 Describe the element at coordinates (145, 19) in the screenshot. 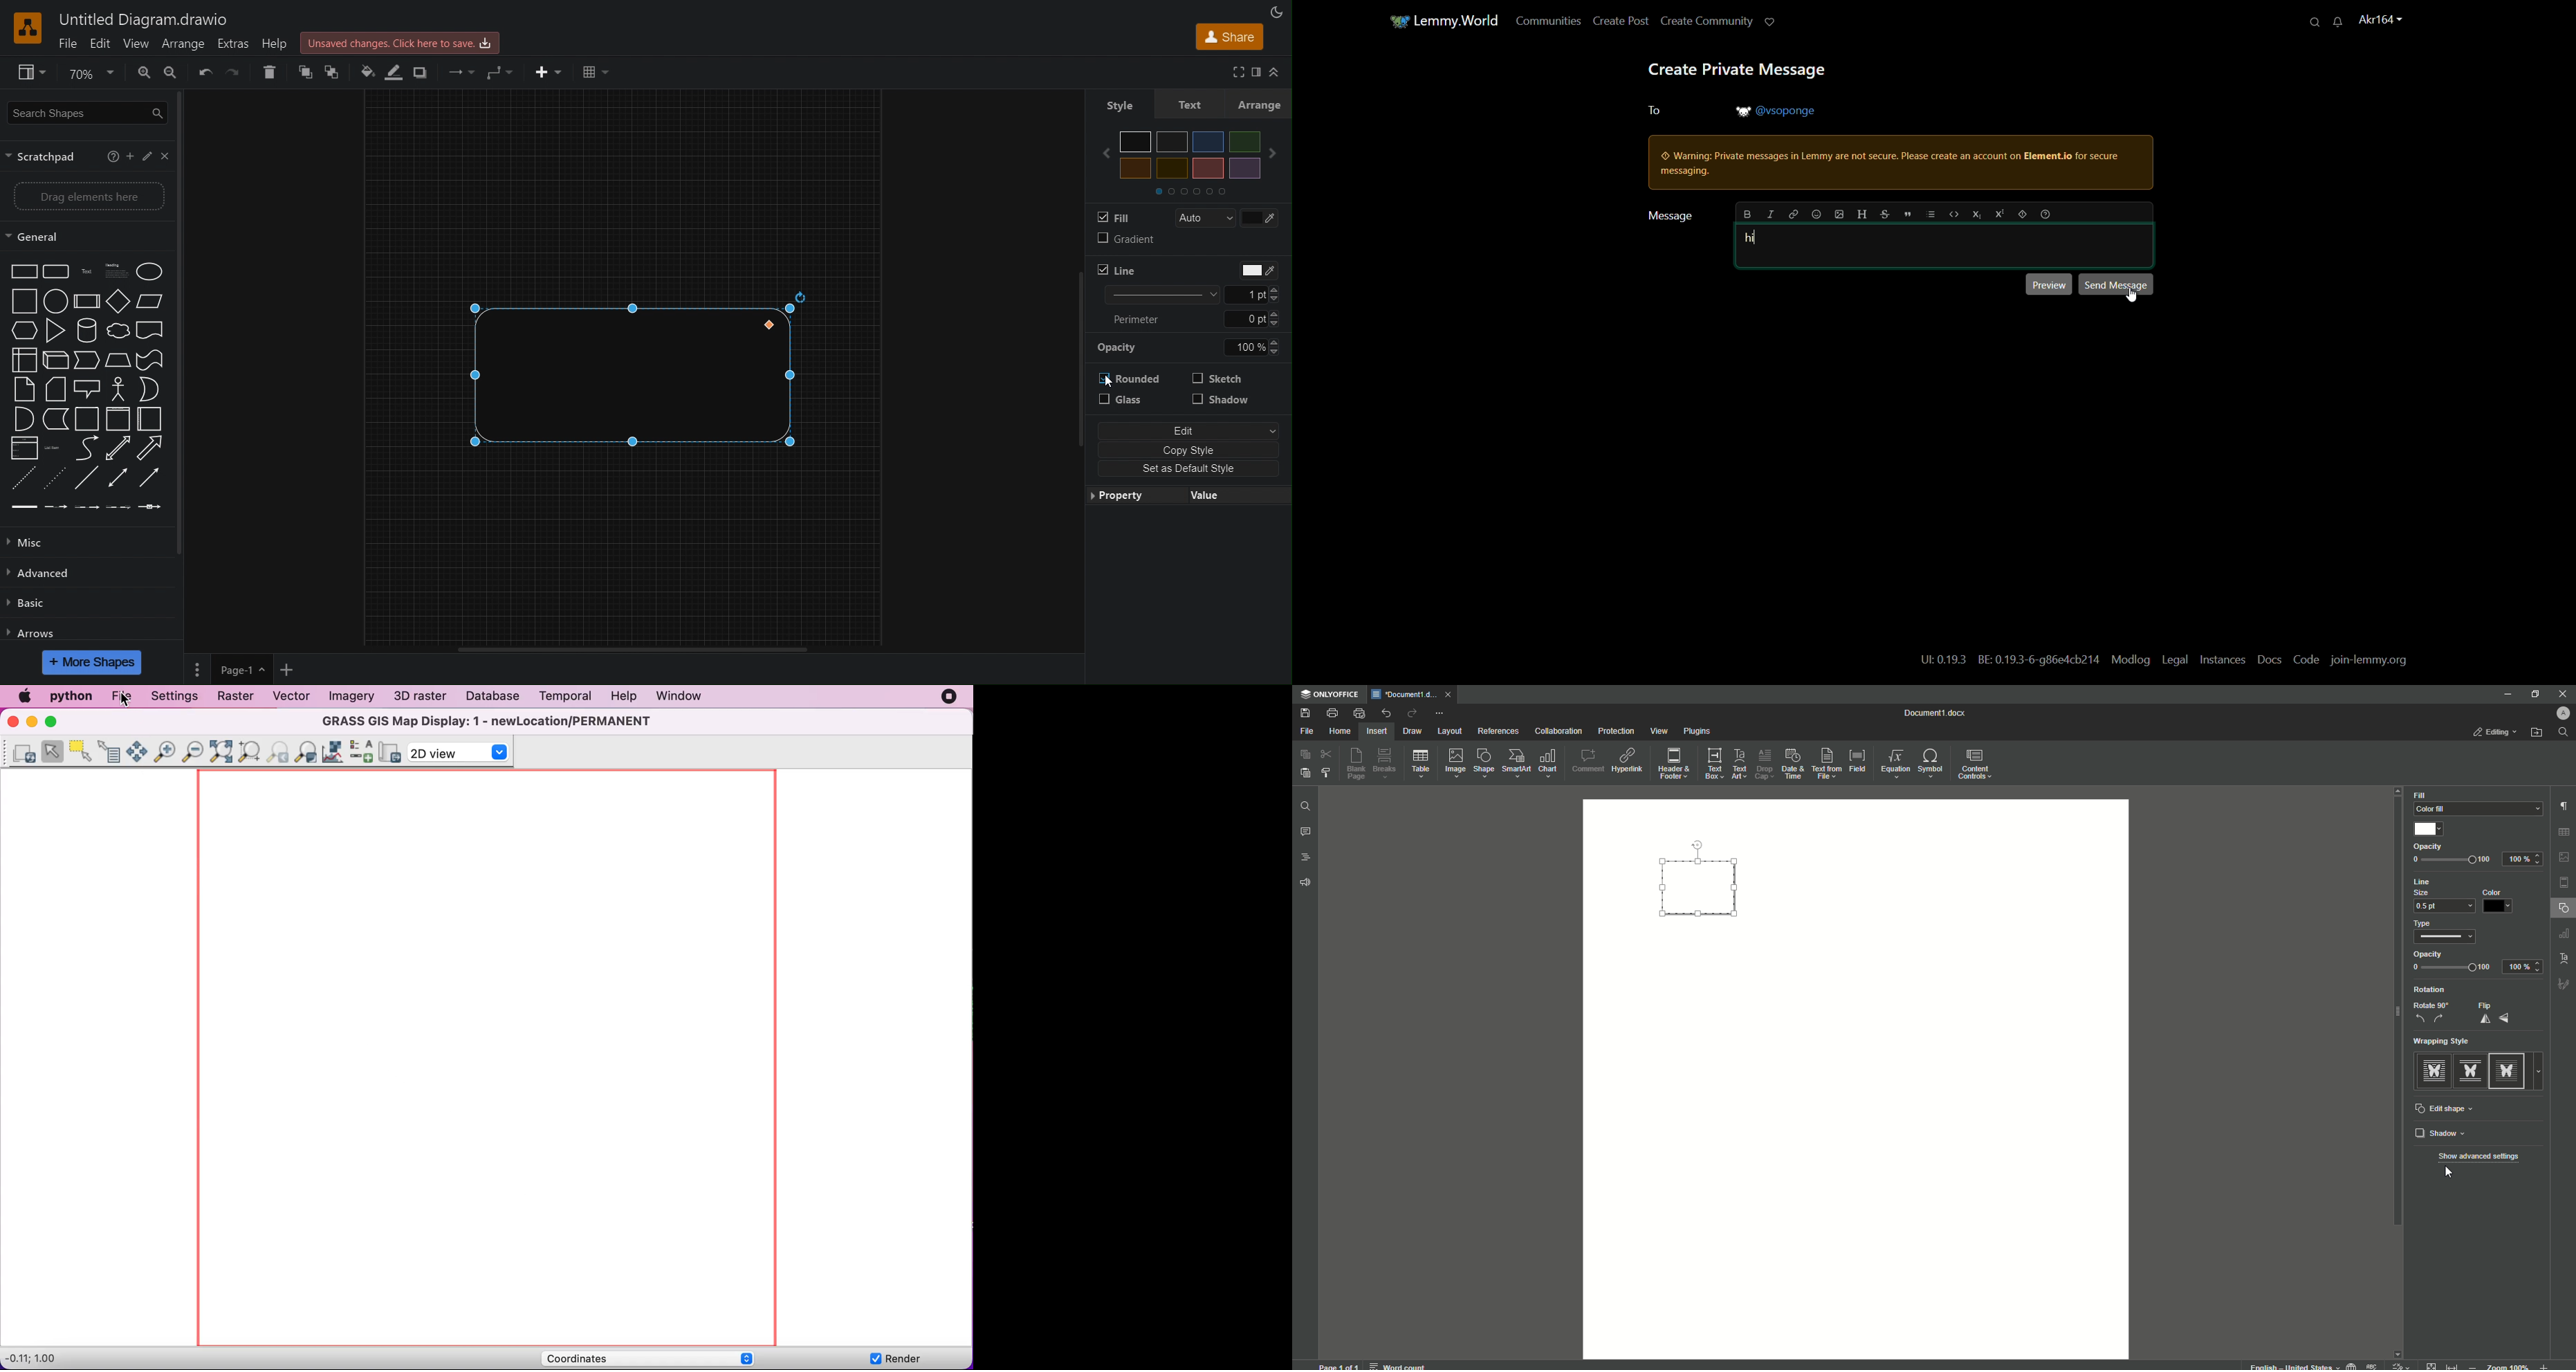

I see `Untitled Diagram.drawio` at that location.